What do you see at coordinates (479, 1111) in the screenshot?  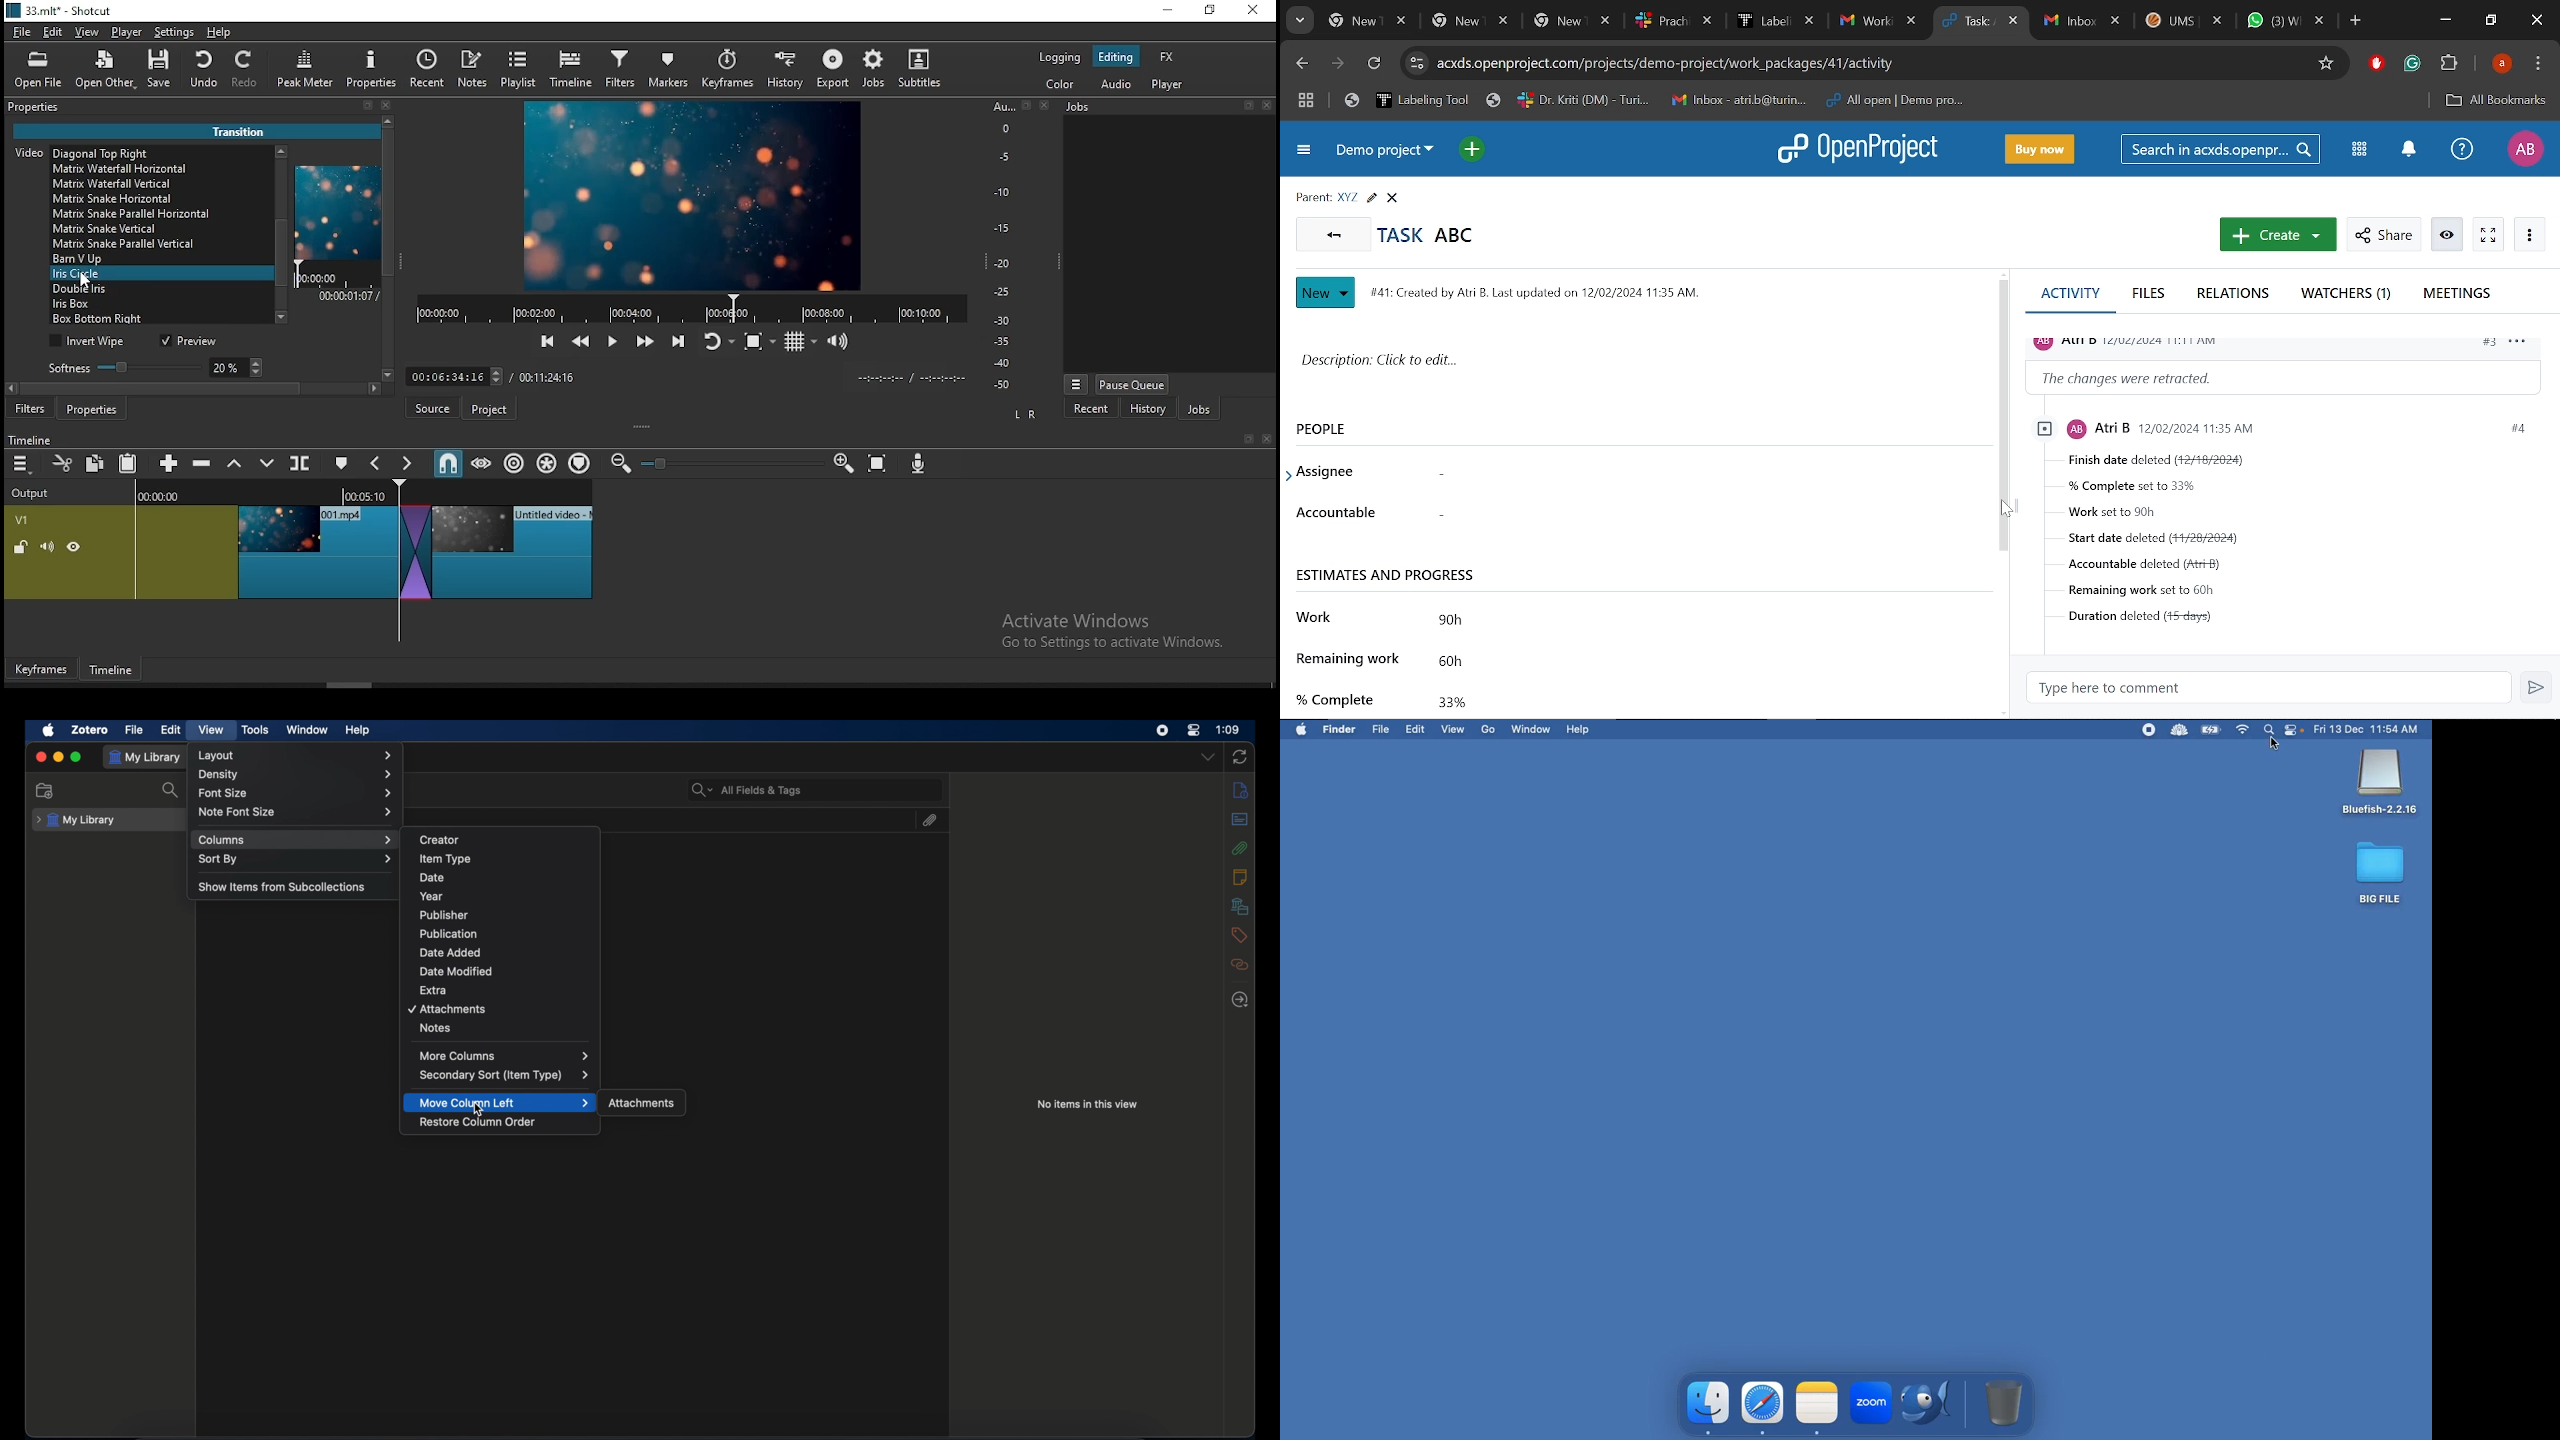 I see `cursor` at bounding box center [479, 1111].